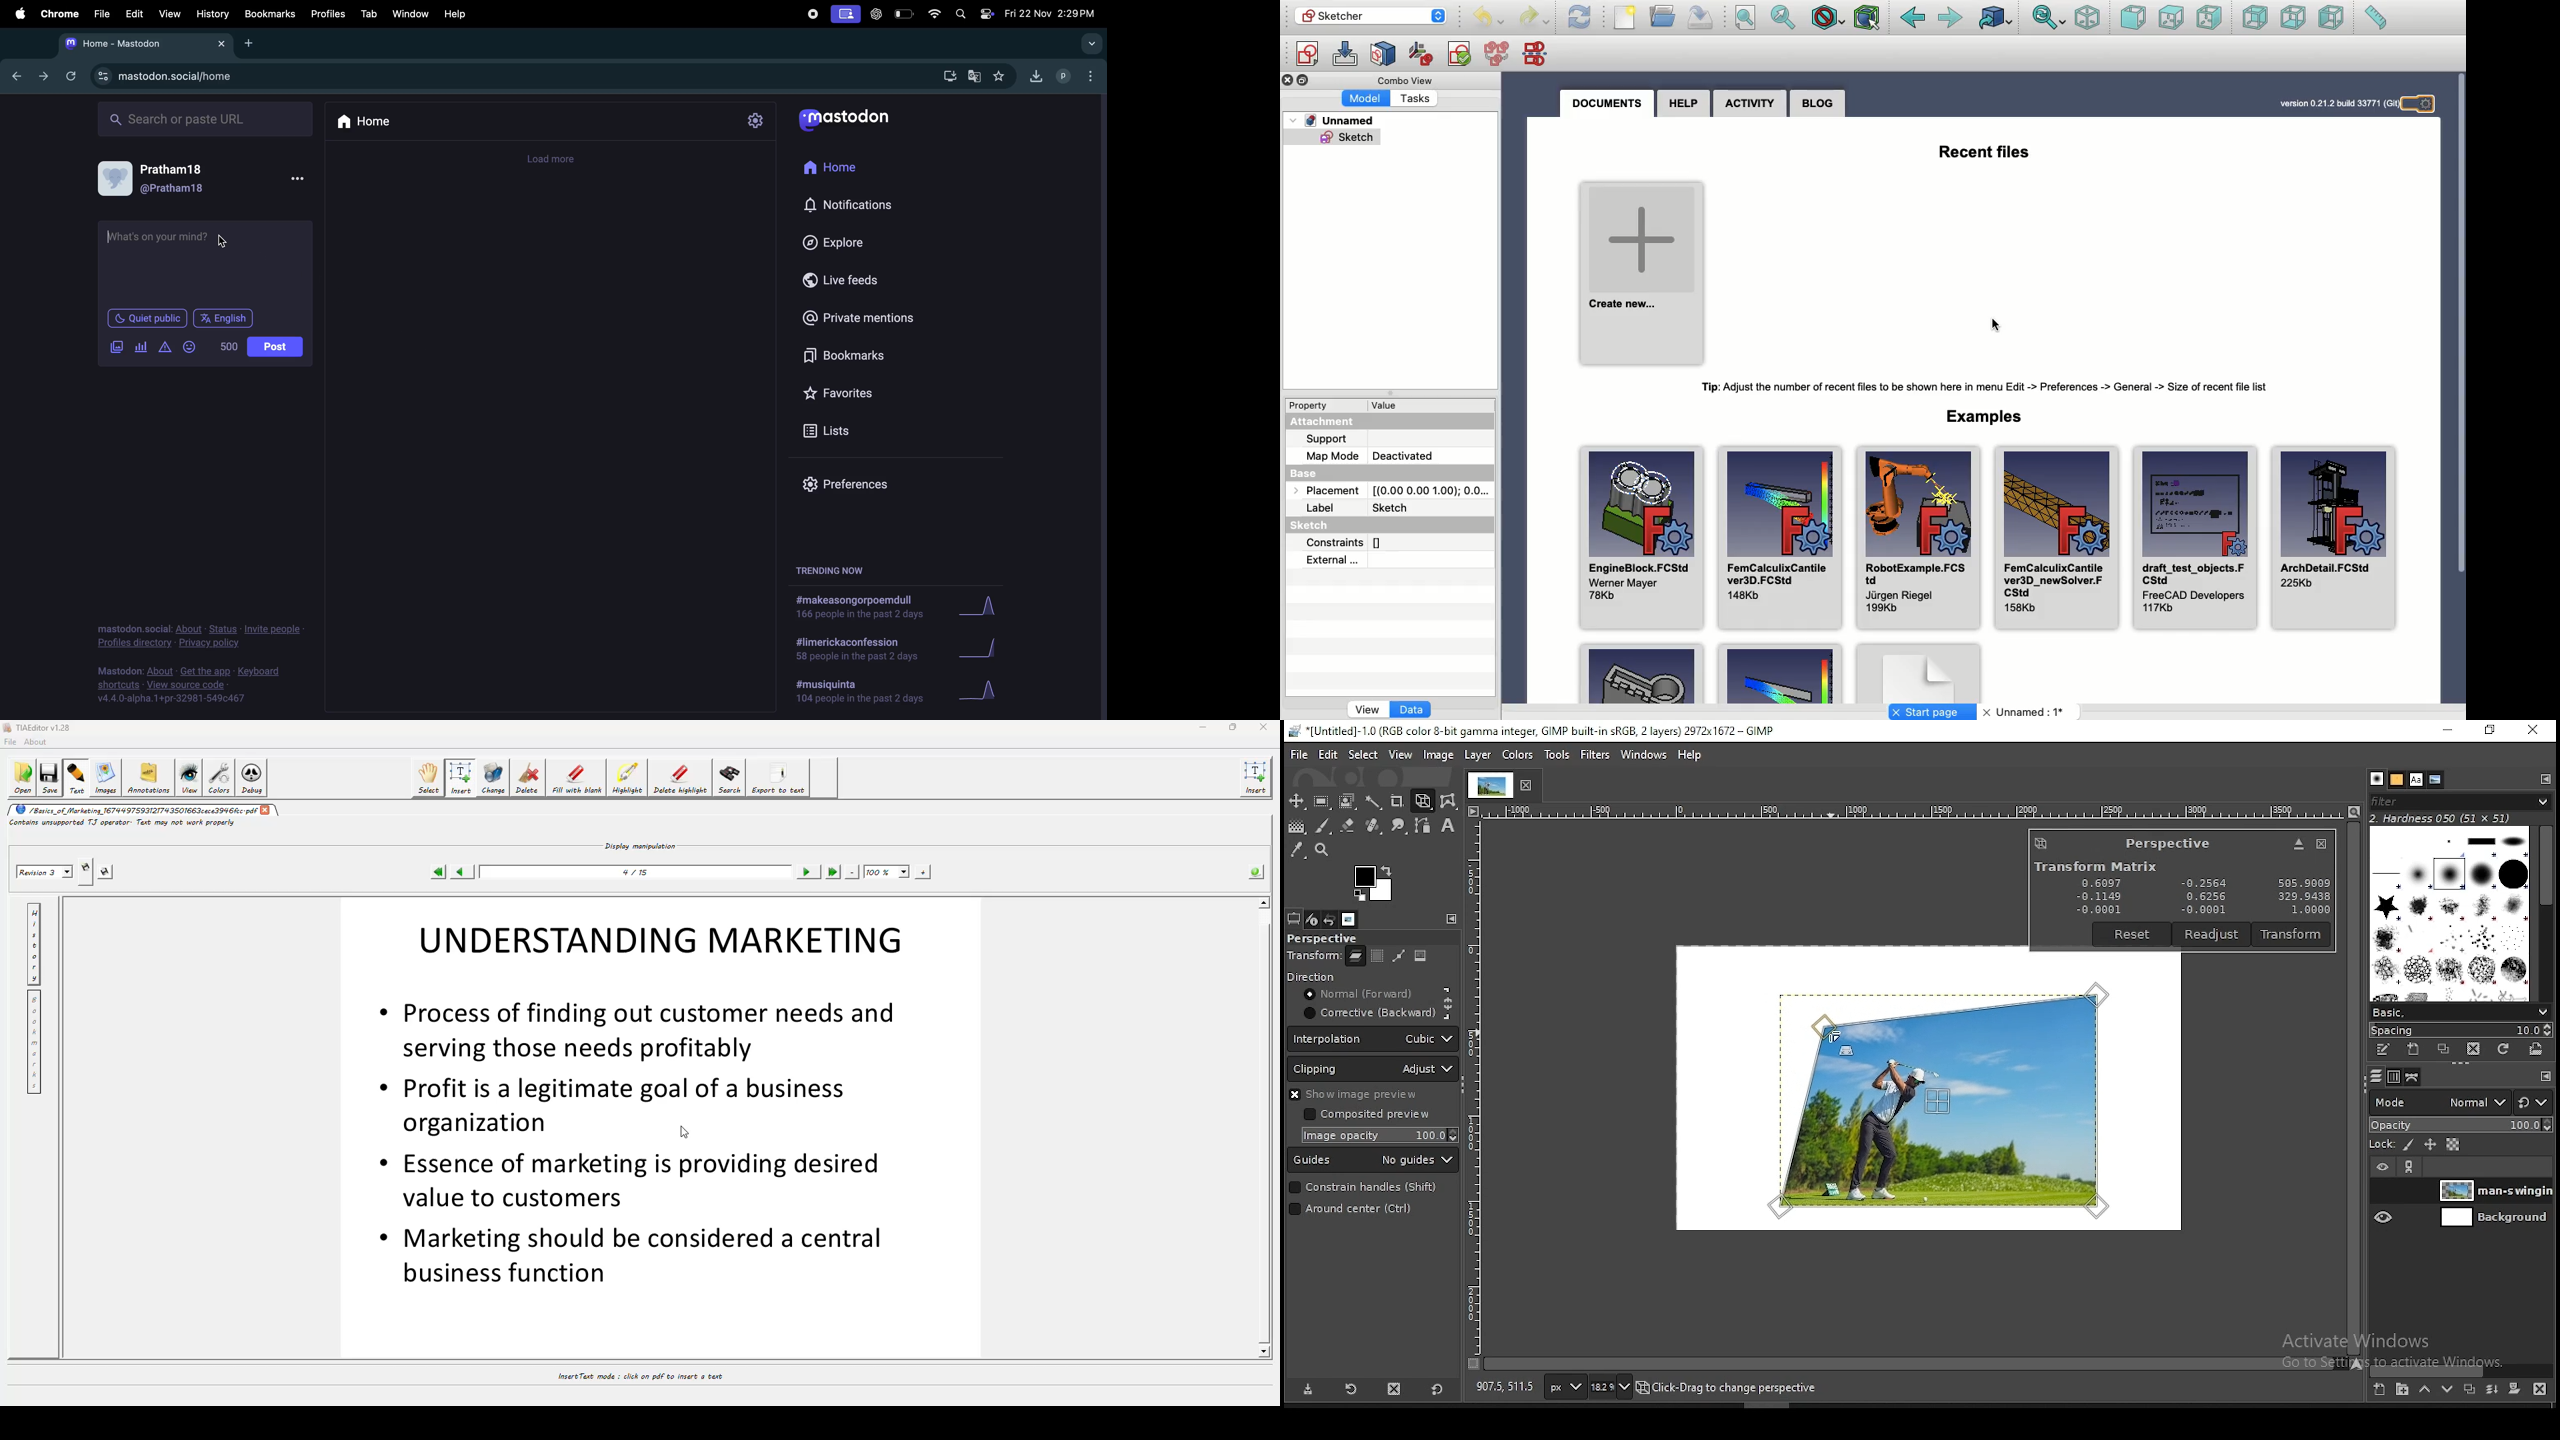 Image resolution: width=2576 pixels, height=1456 pixels. Describe the element at coordinates (860, 650) in the screenshot. I see `hashtags` at that location.